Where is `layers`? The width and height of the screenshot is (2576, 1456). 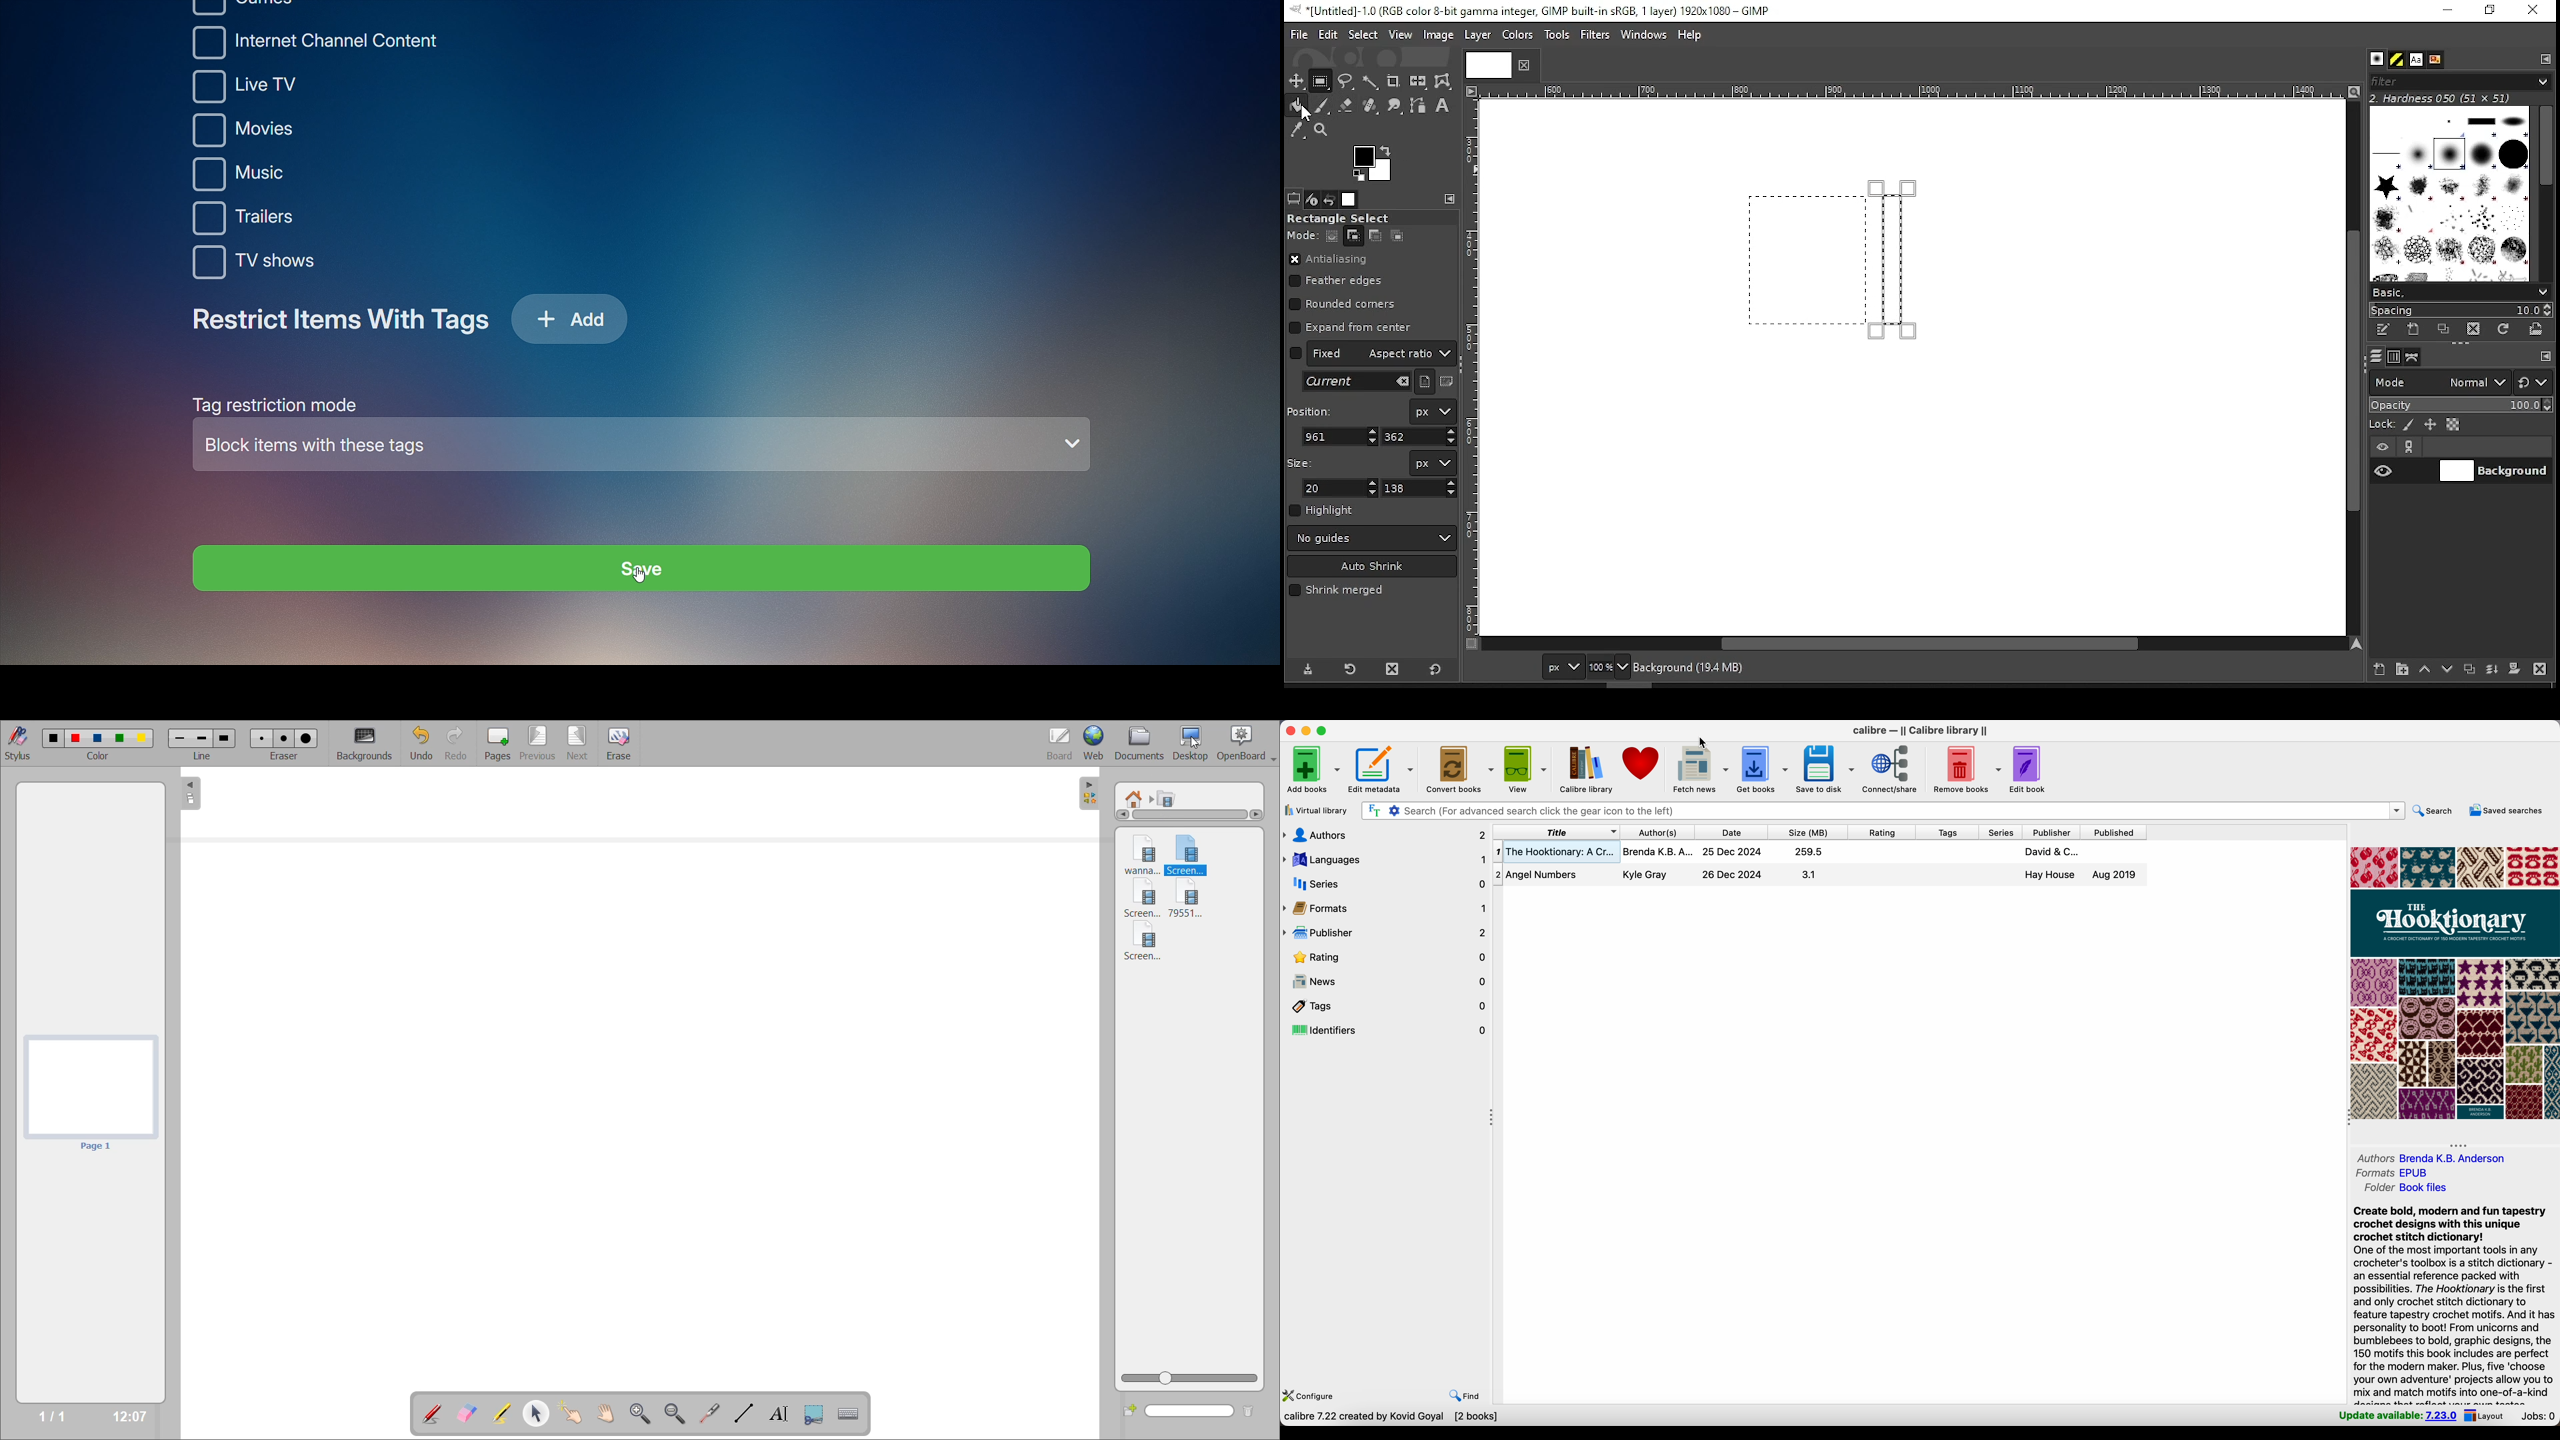 layers is located at coordinates (2375, 357).